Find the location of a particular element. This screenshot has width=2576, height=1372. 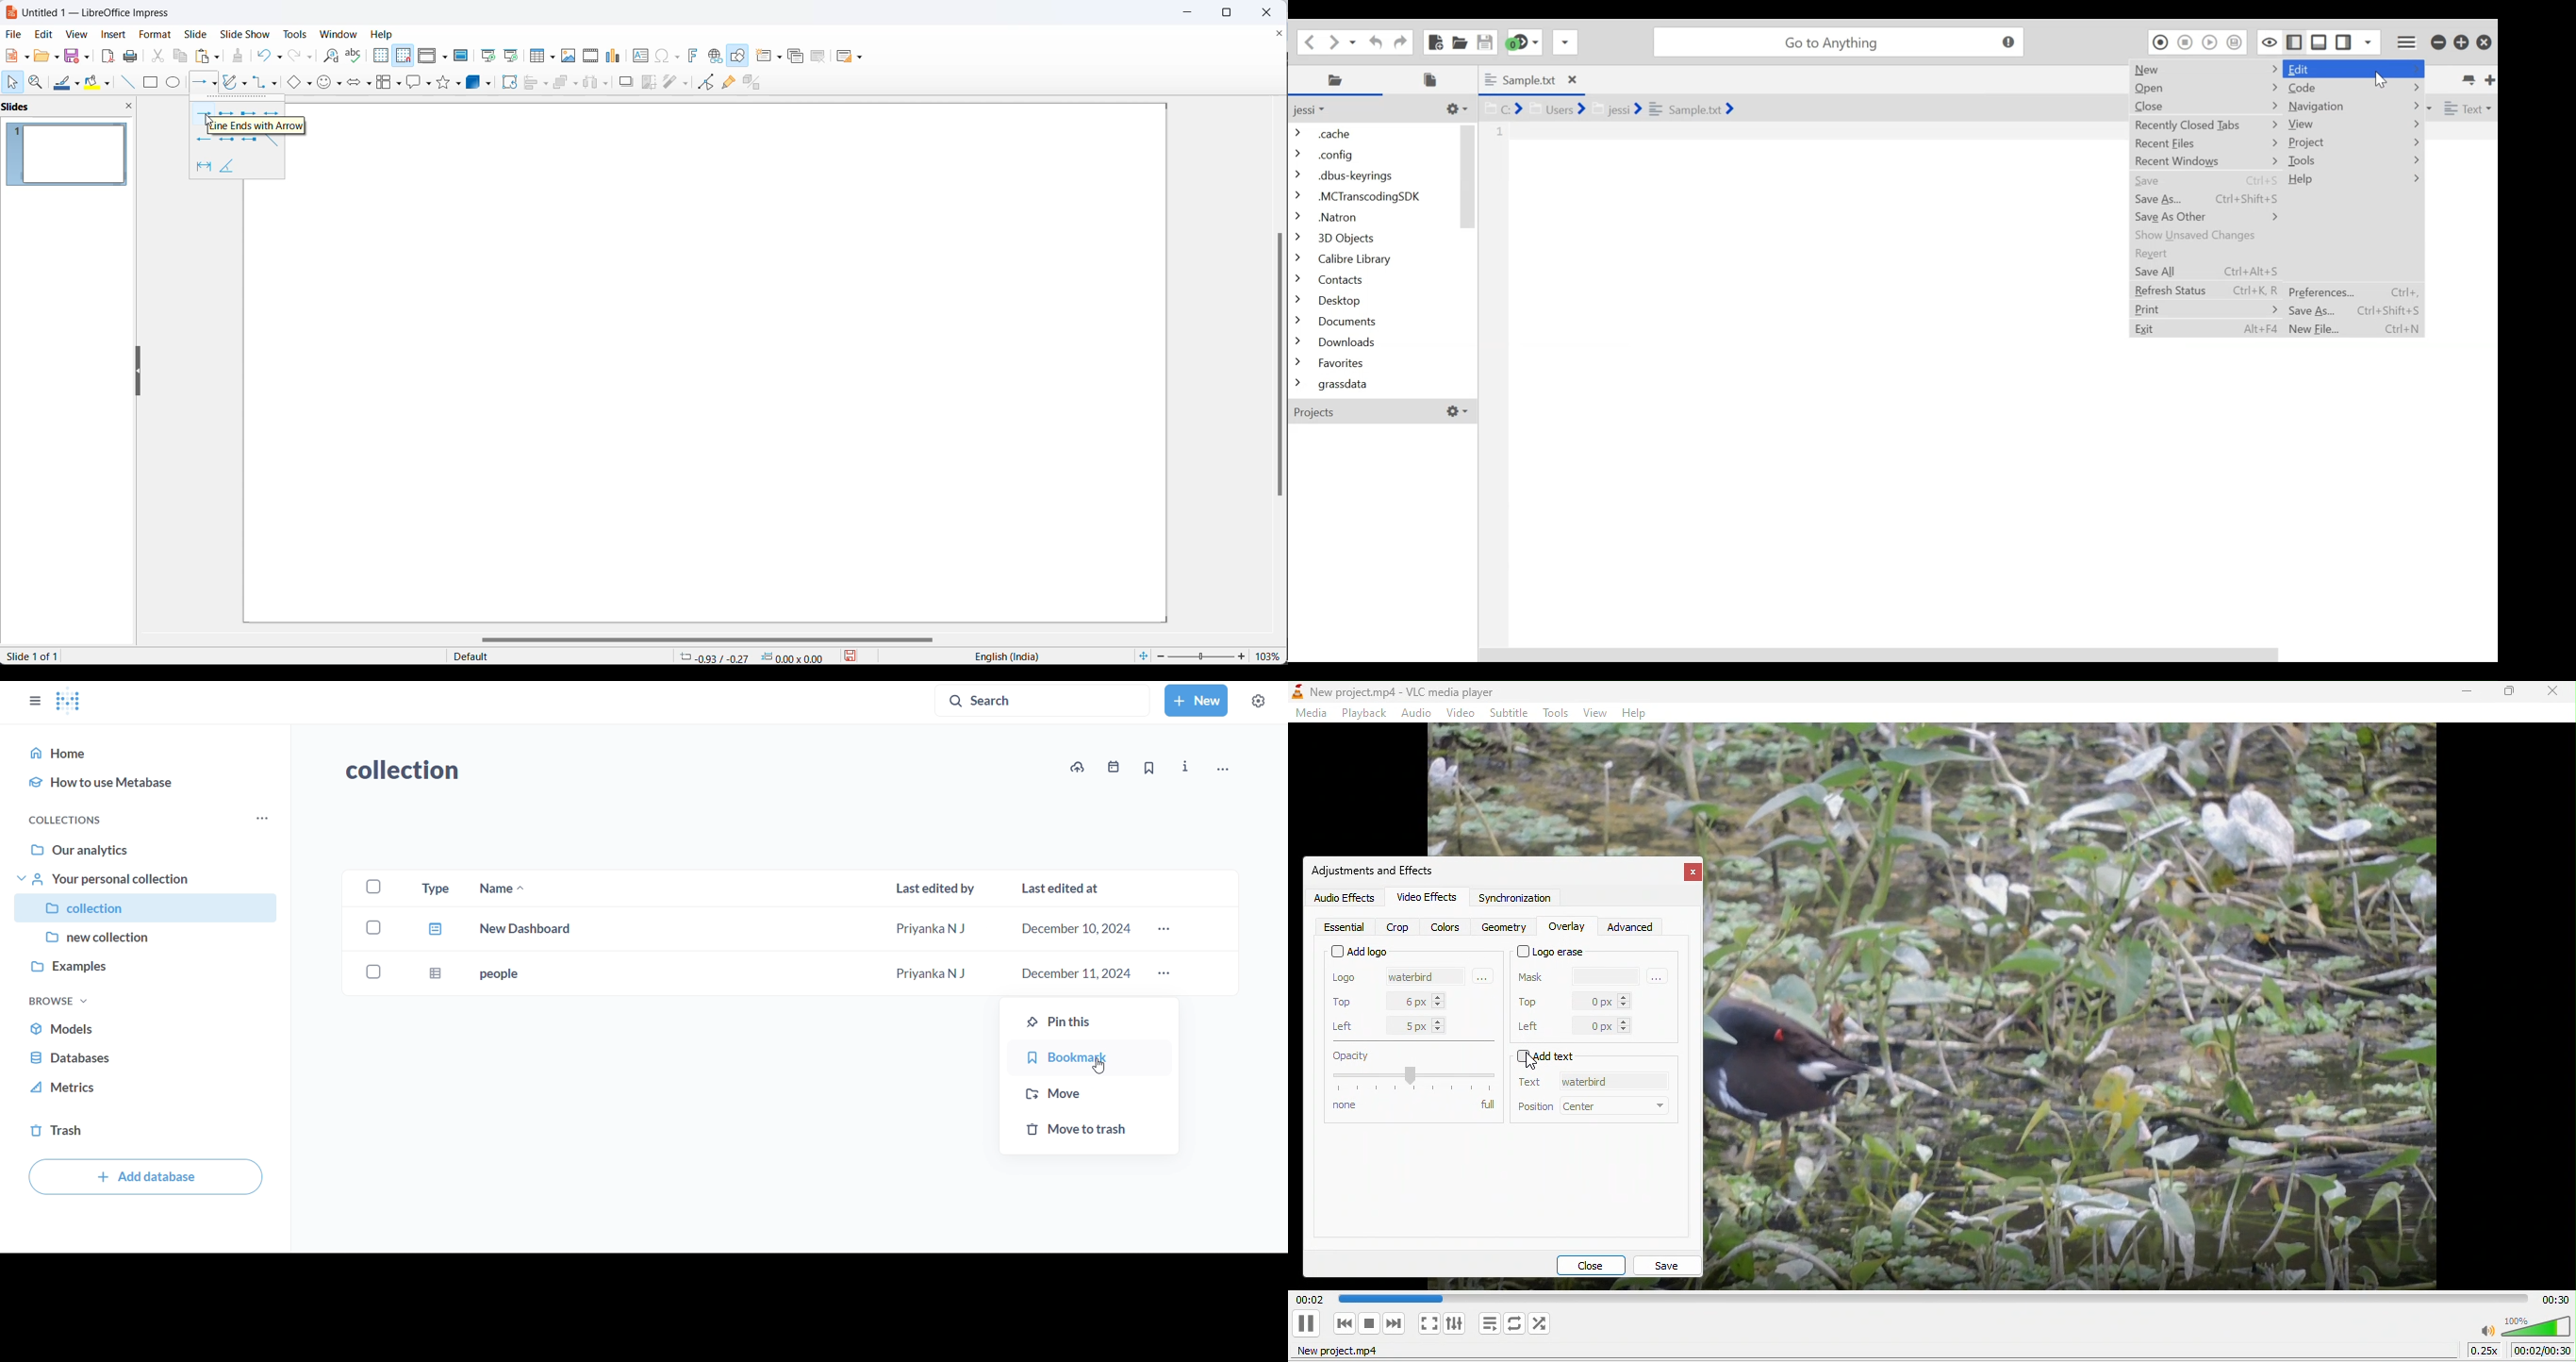

line and arrows options is located at coordinates (217, 84).